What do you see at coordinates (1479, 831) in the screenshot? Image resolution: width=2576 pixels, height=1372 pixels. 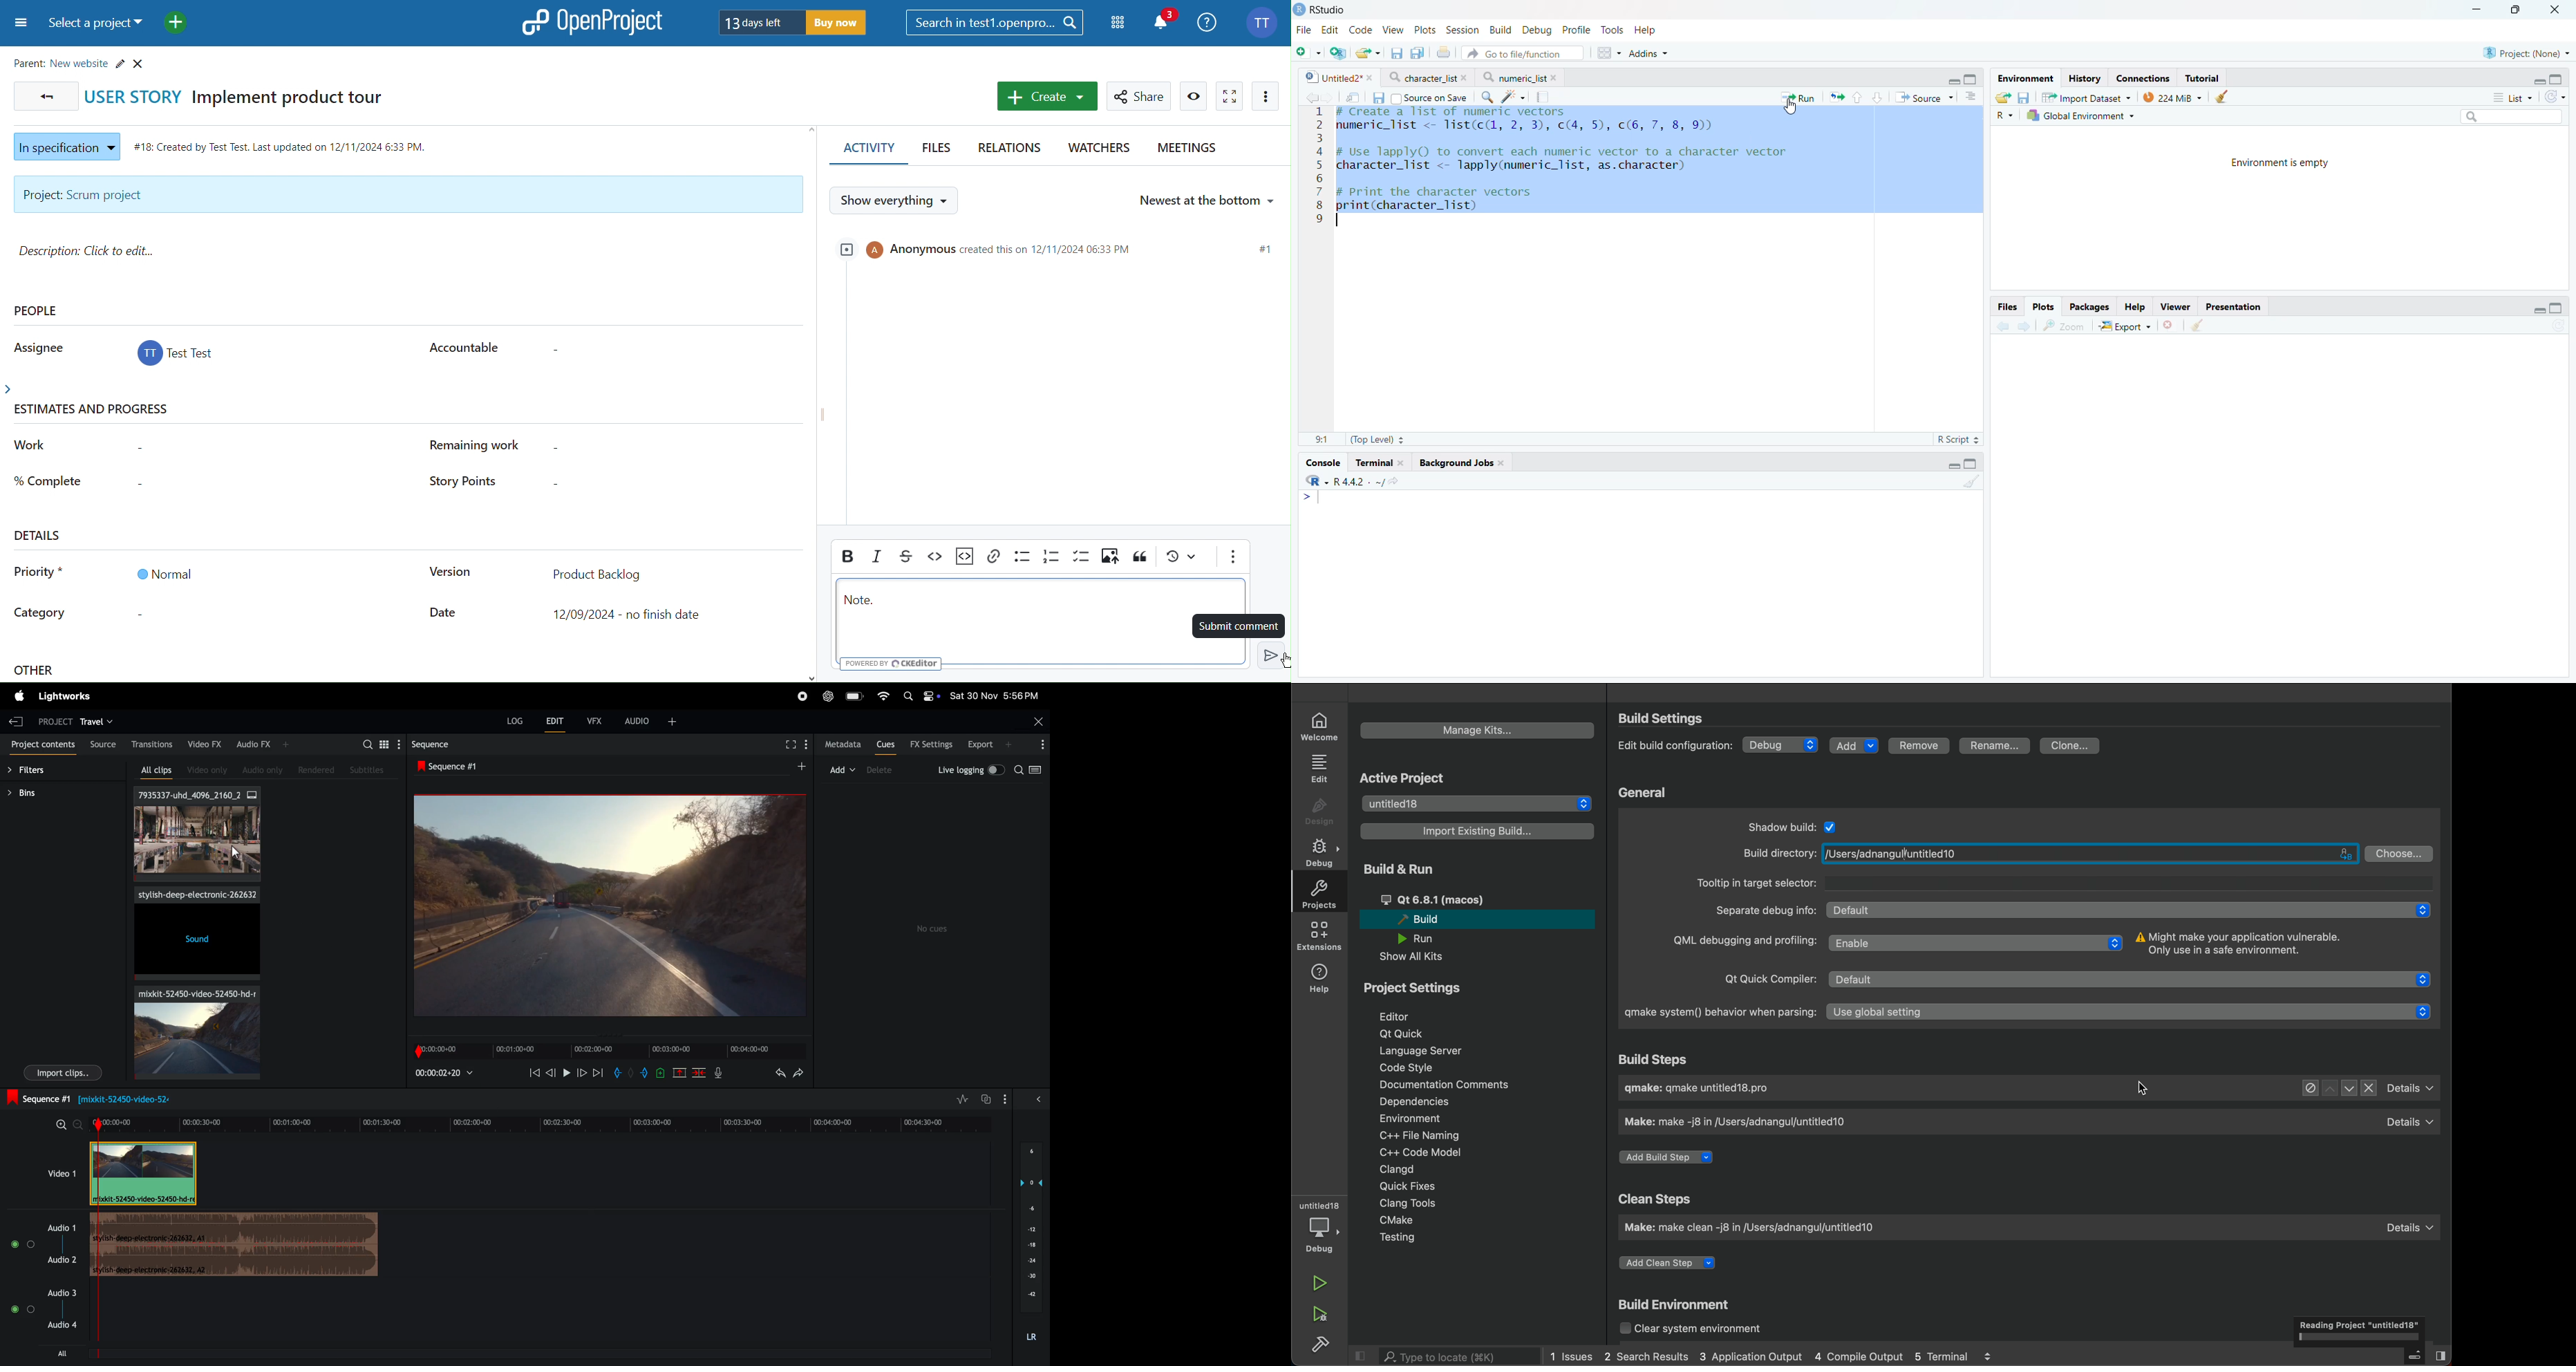 I see `import existing build` at bounding box center [1479, 831].